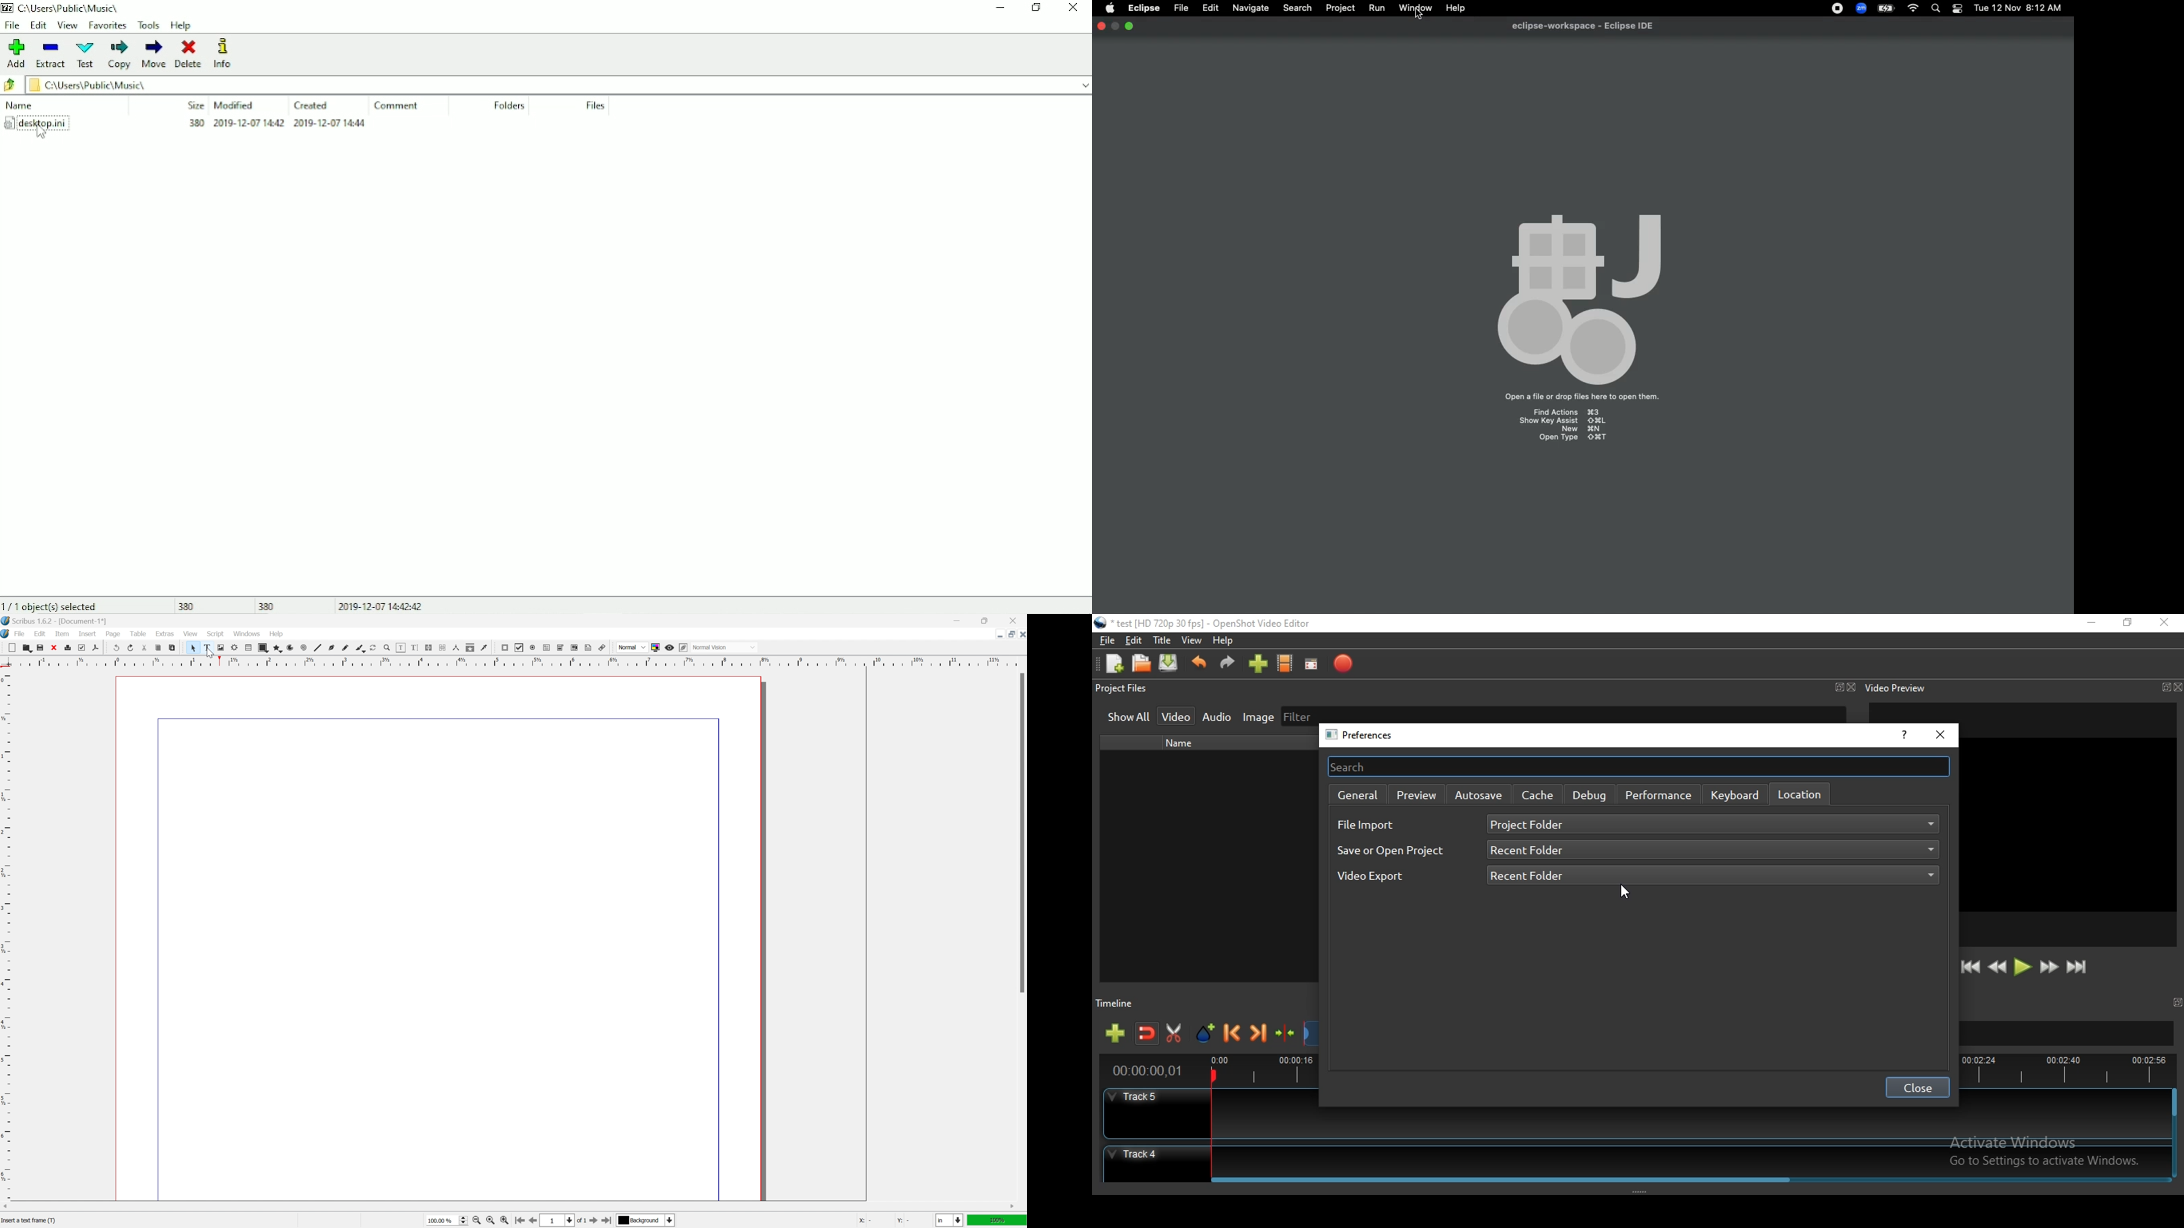  I want to click on Jump to end, so click(2078, 968).